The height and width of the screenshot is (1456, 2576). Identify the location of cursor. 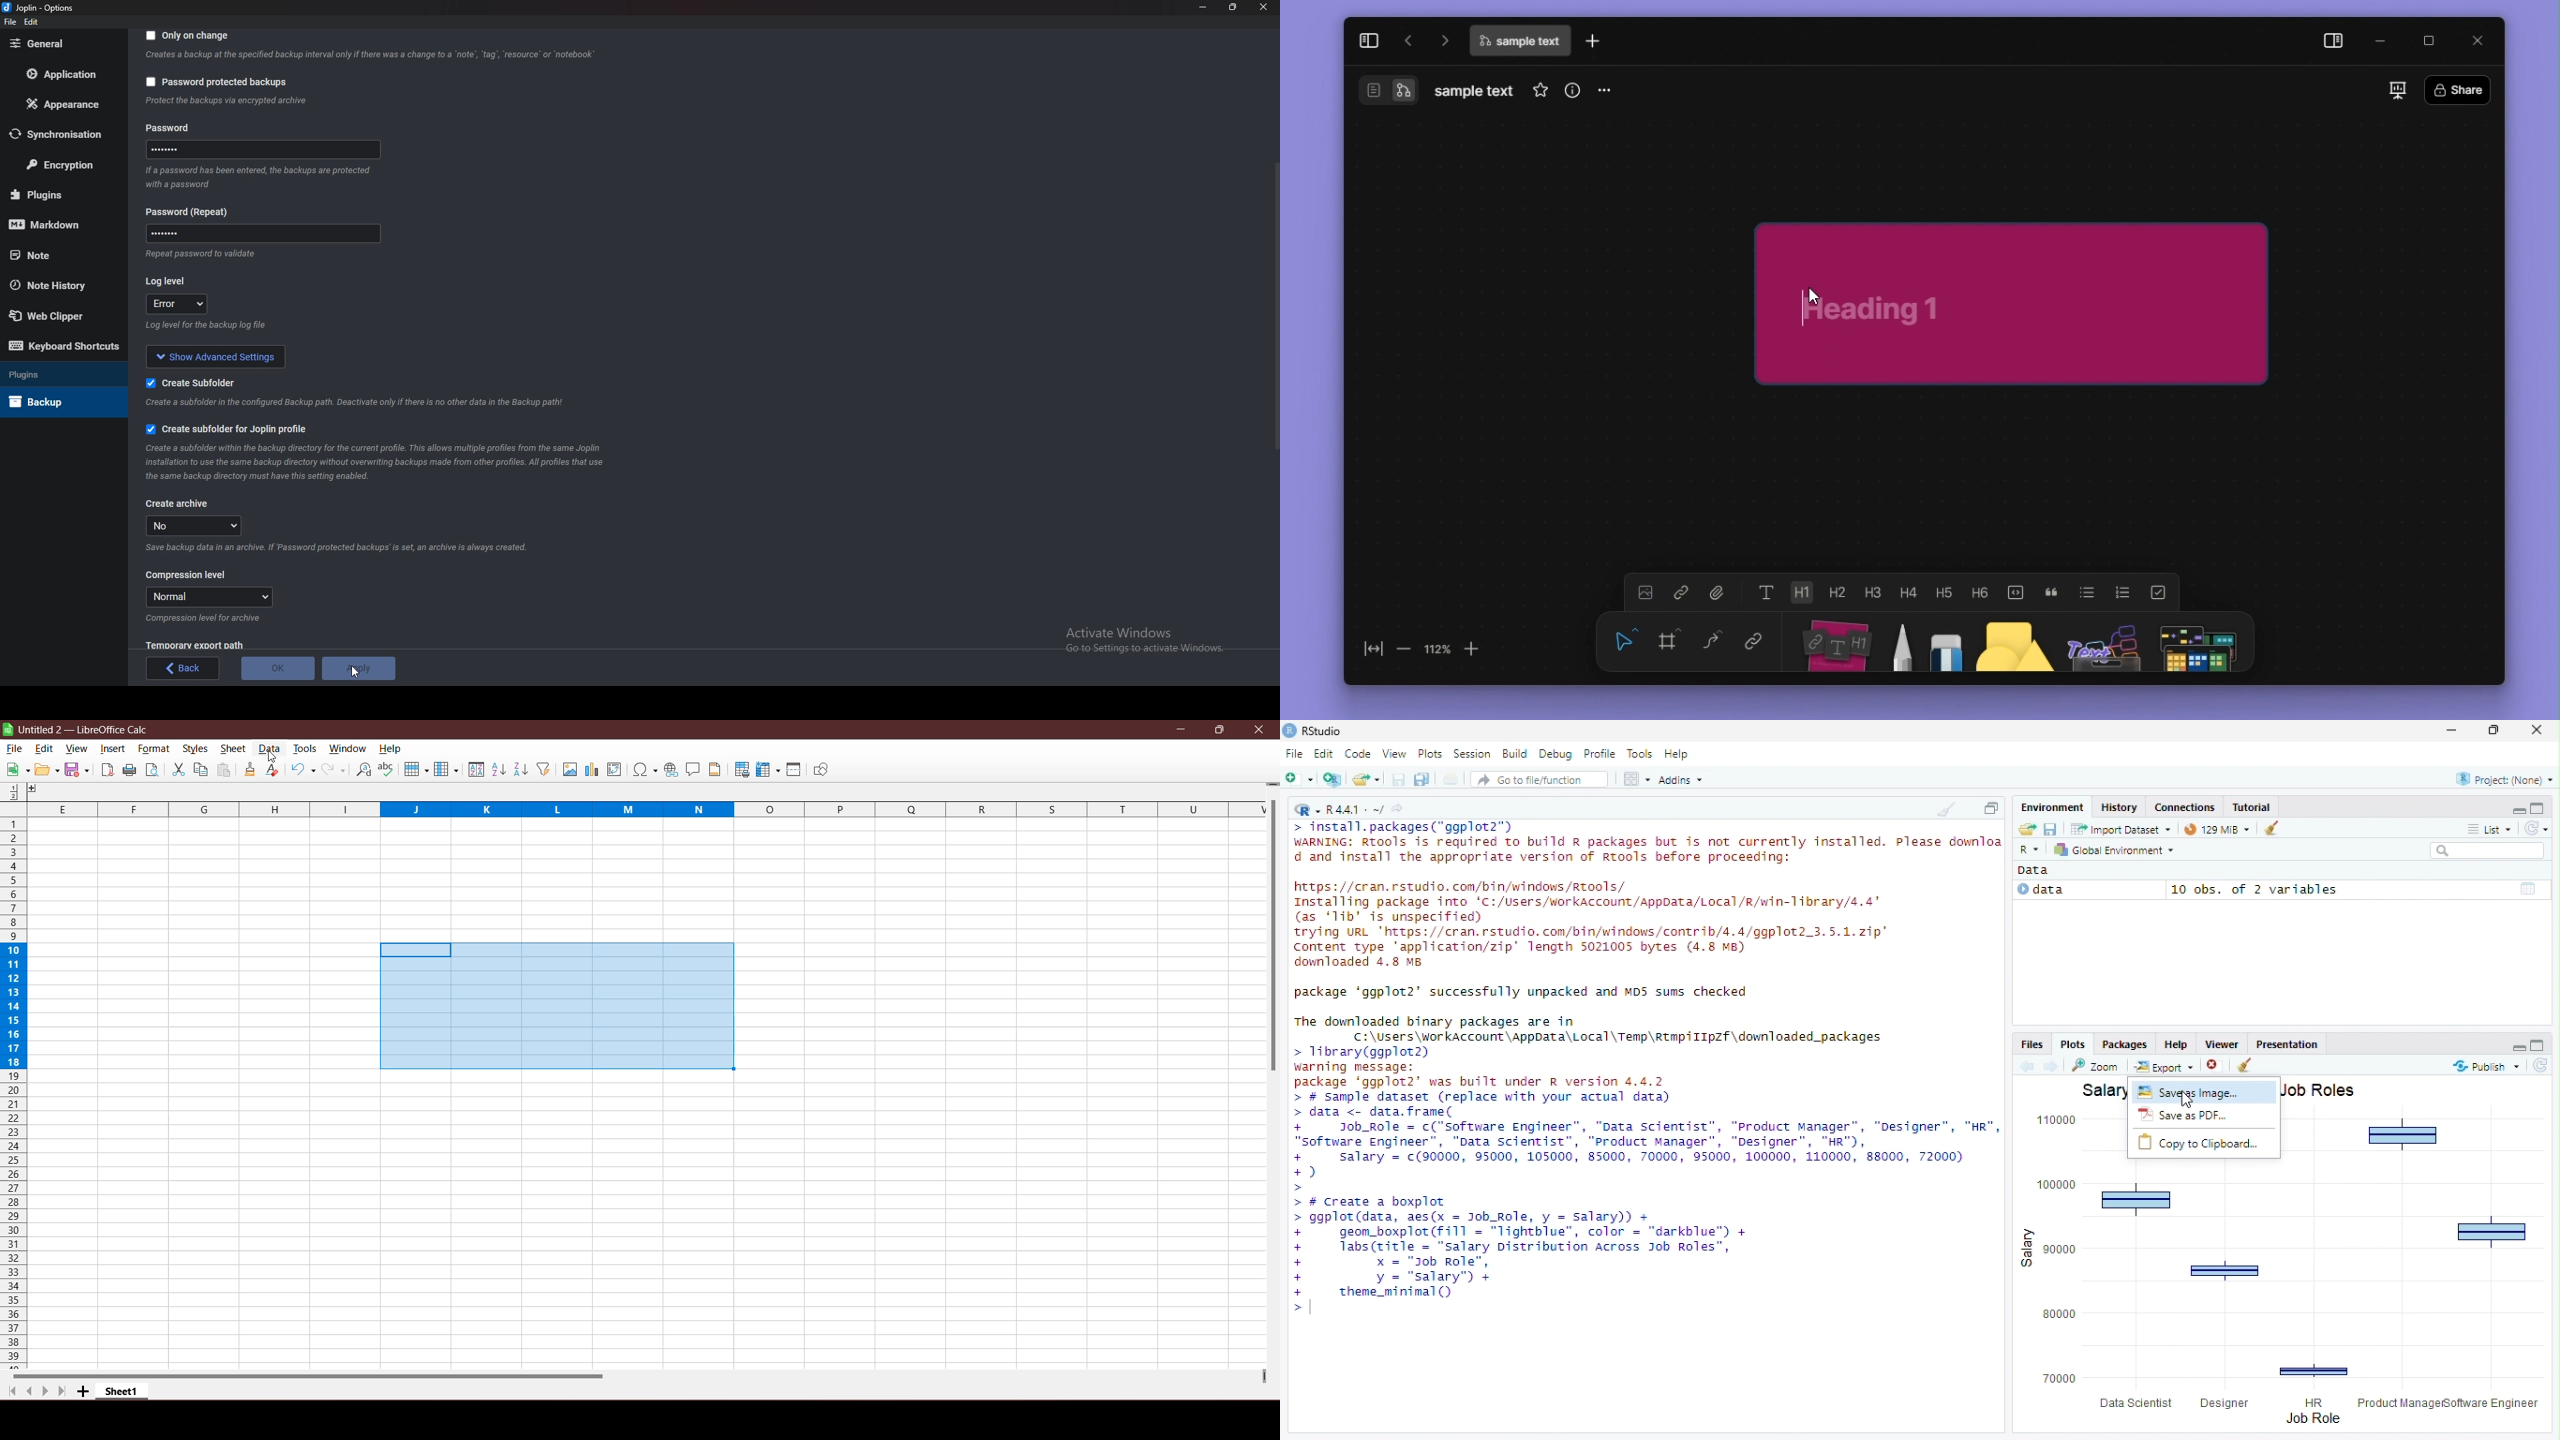
(2185, 1100).